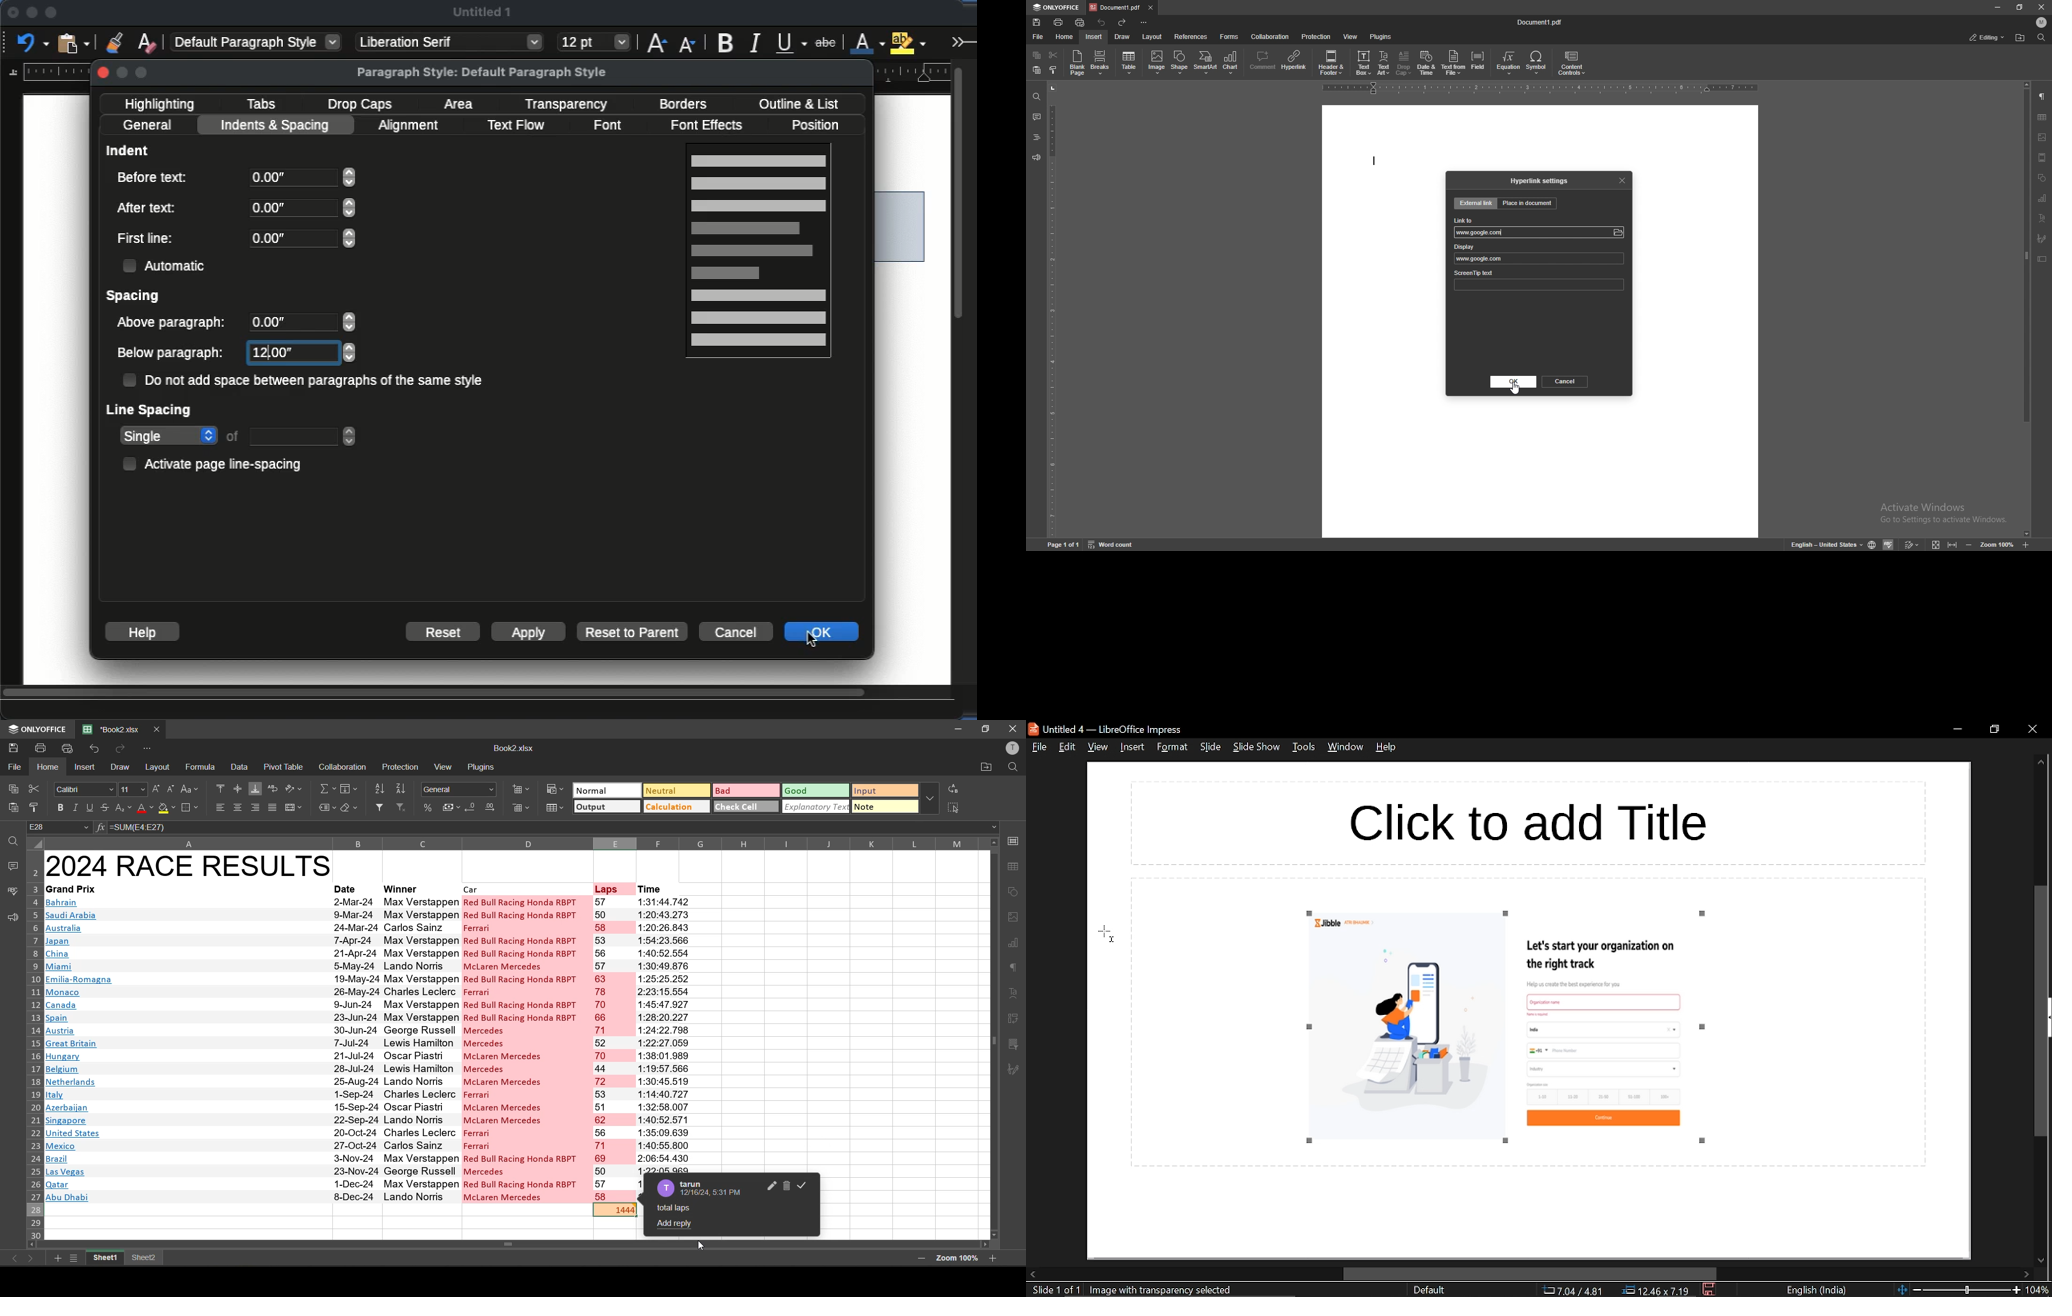 Image resolution: width=2072 pixels, height=1316 pixels. What do you see at coordinates (33, 1044) in the screenshot?
I see `row number` at bounding box center [33, 1044].